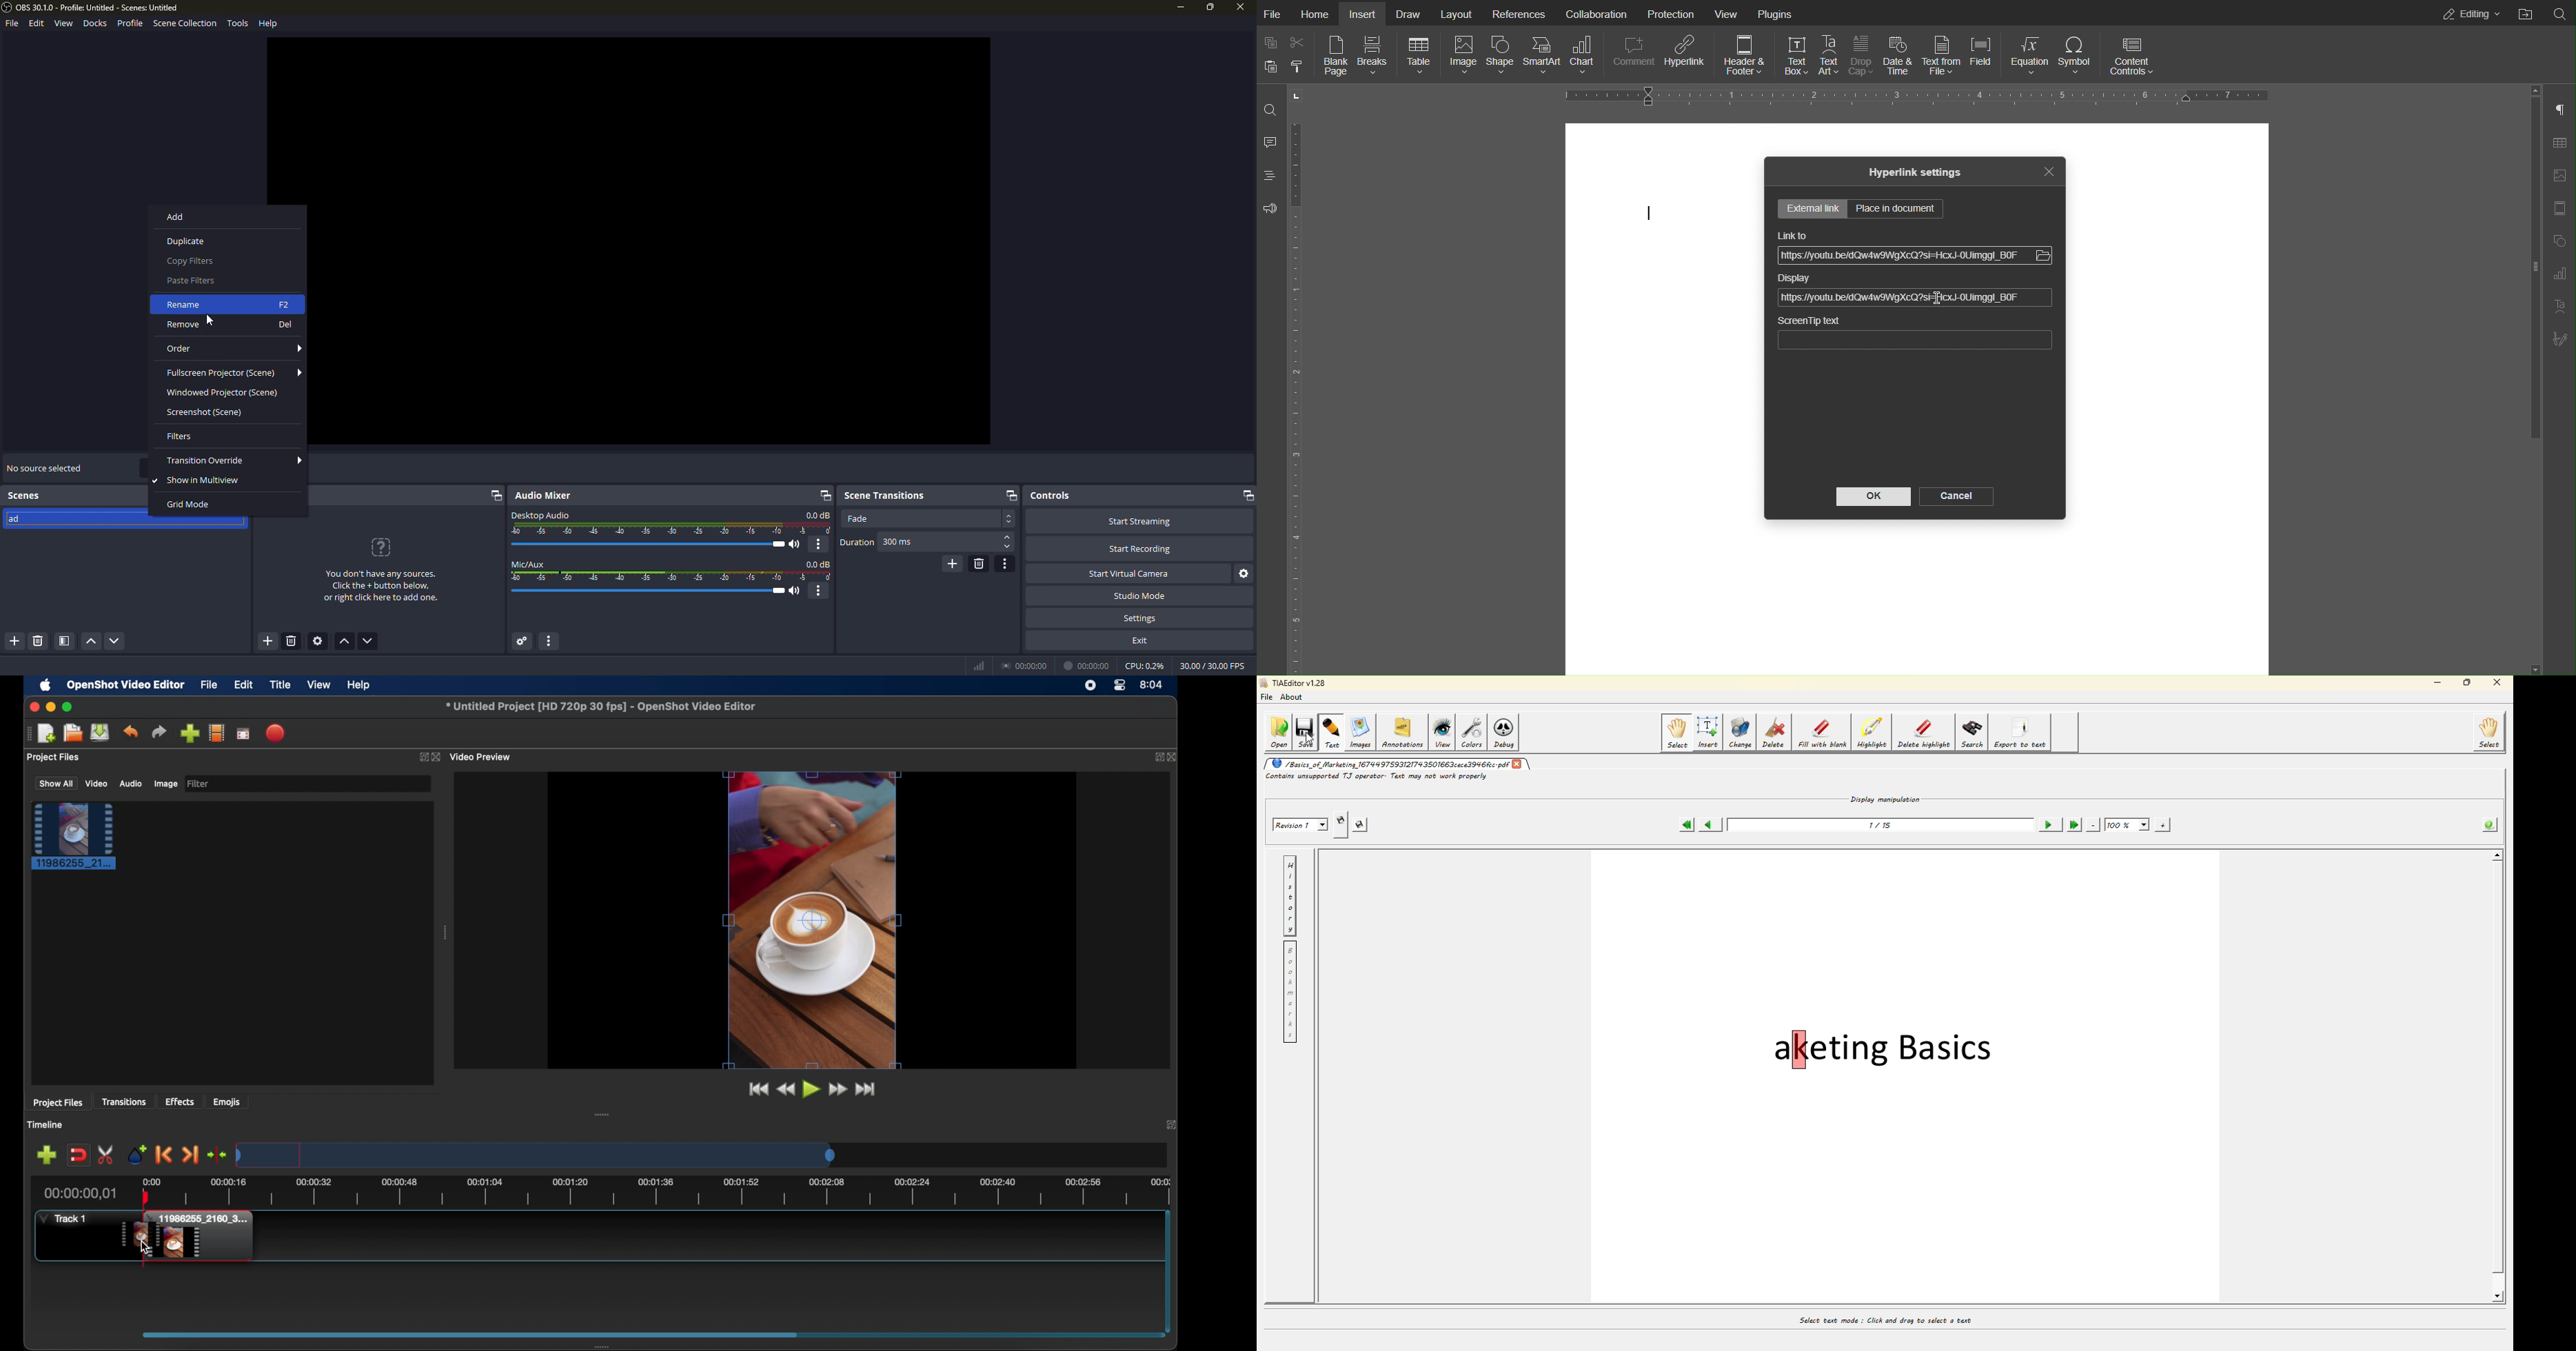  What do you see at coordinates (1009, 518) in the screenshot?
I see `drop down` at bounding box center [1009, 518].